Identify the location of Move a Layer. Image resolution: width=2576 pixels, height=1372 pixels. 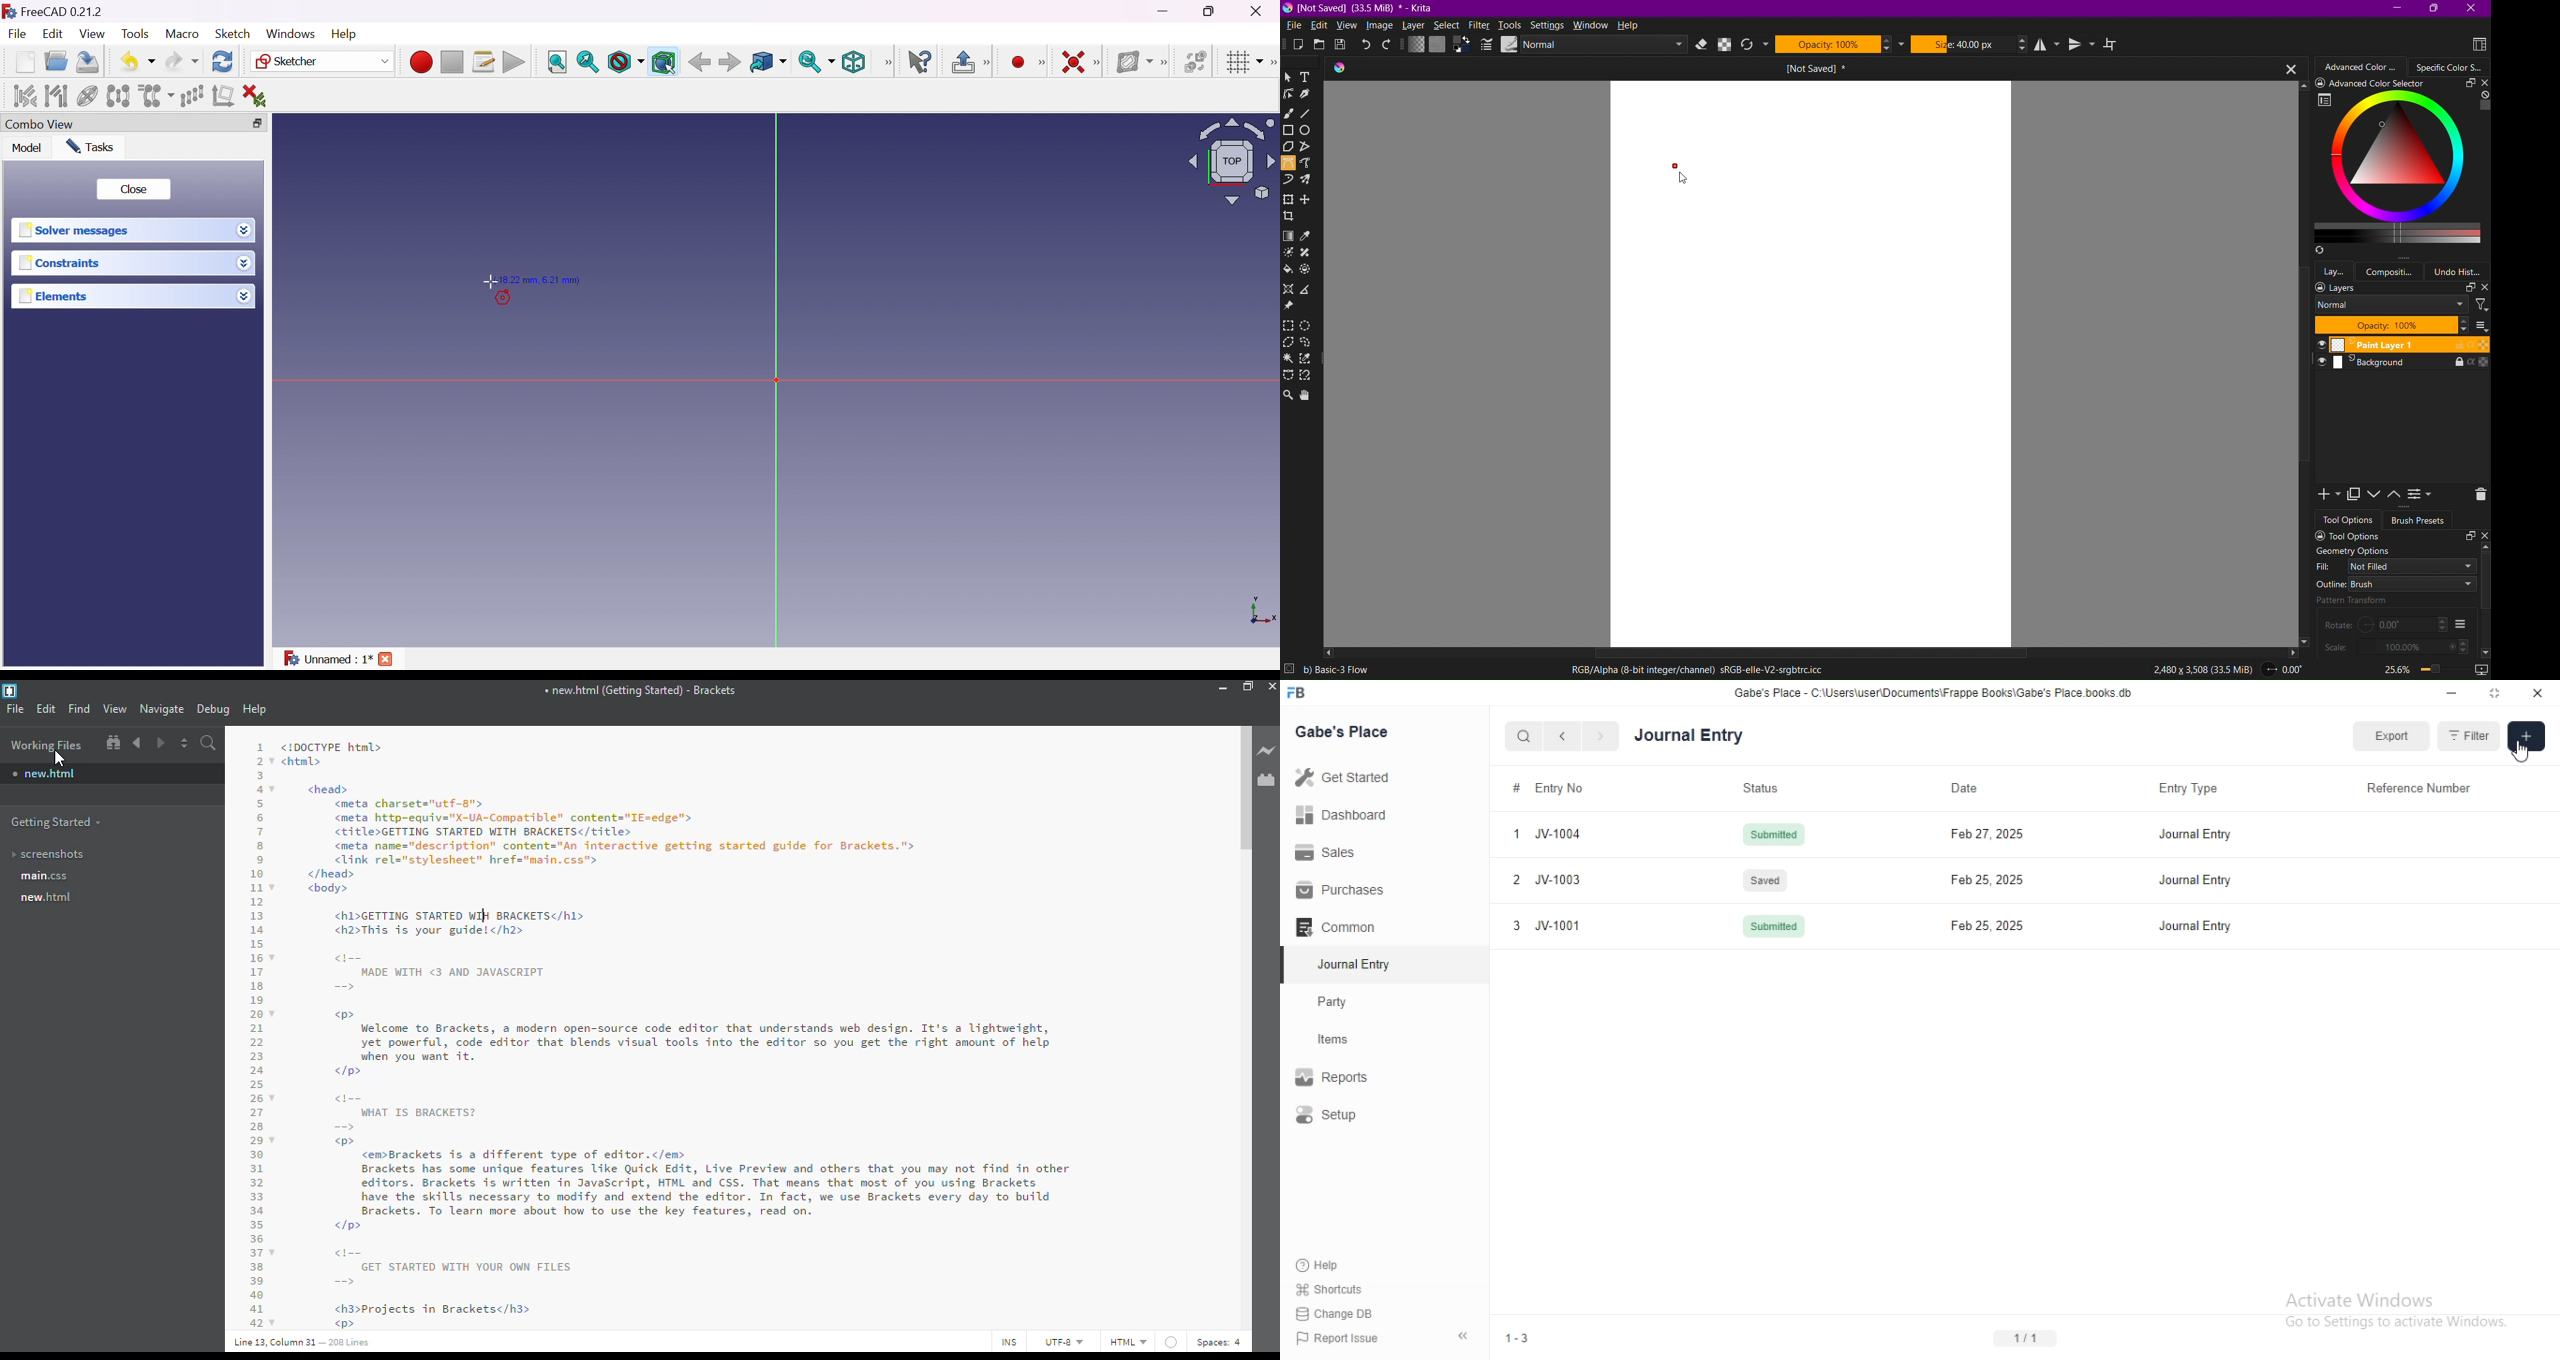
(1309, 200).